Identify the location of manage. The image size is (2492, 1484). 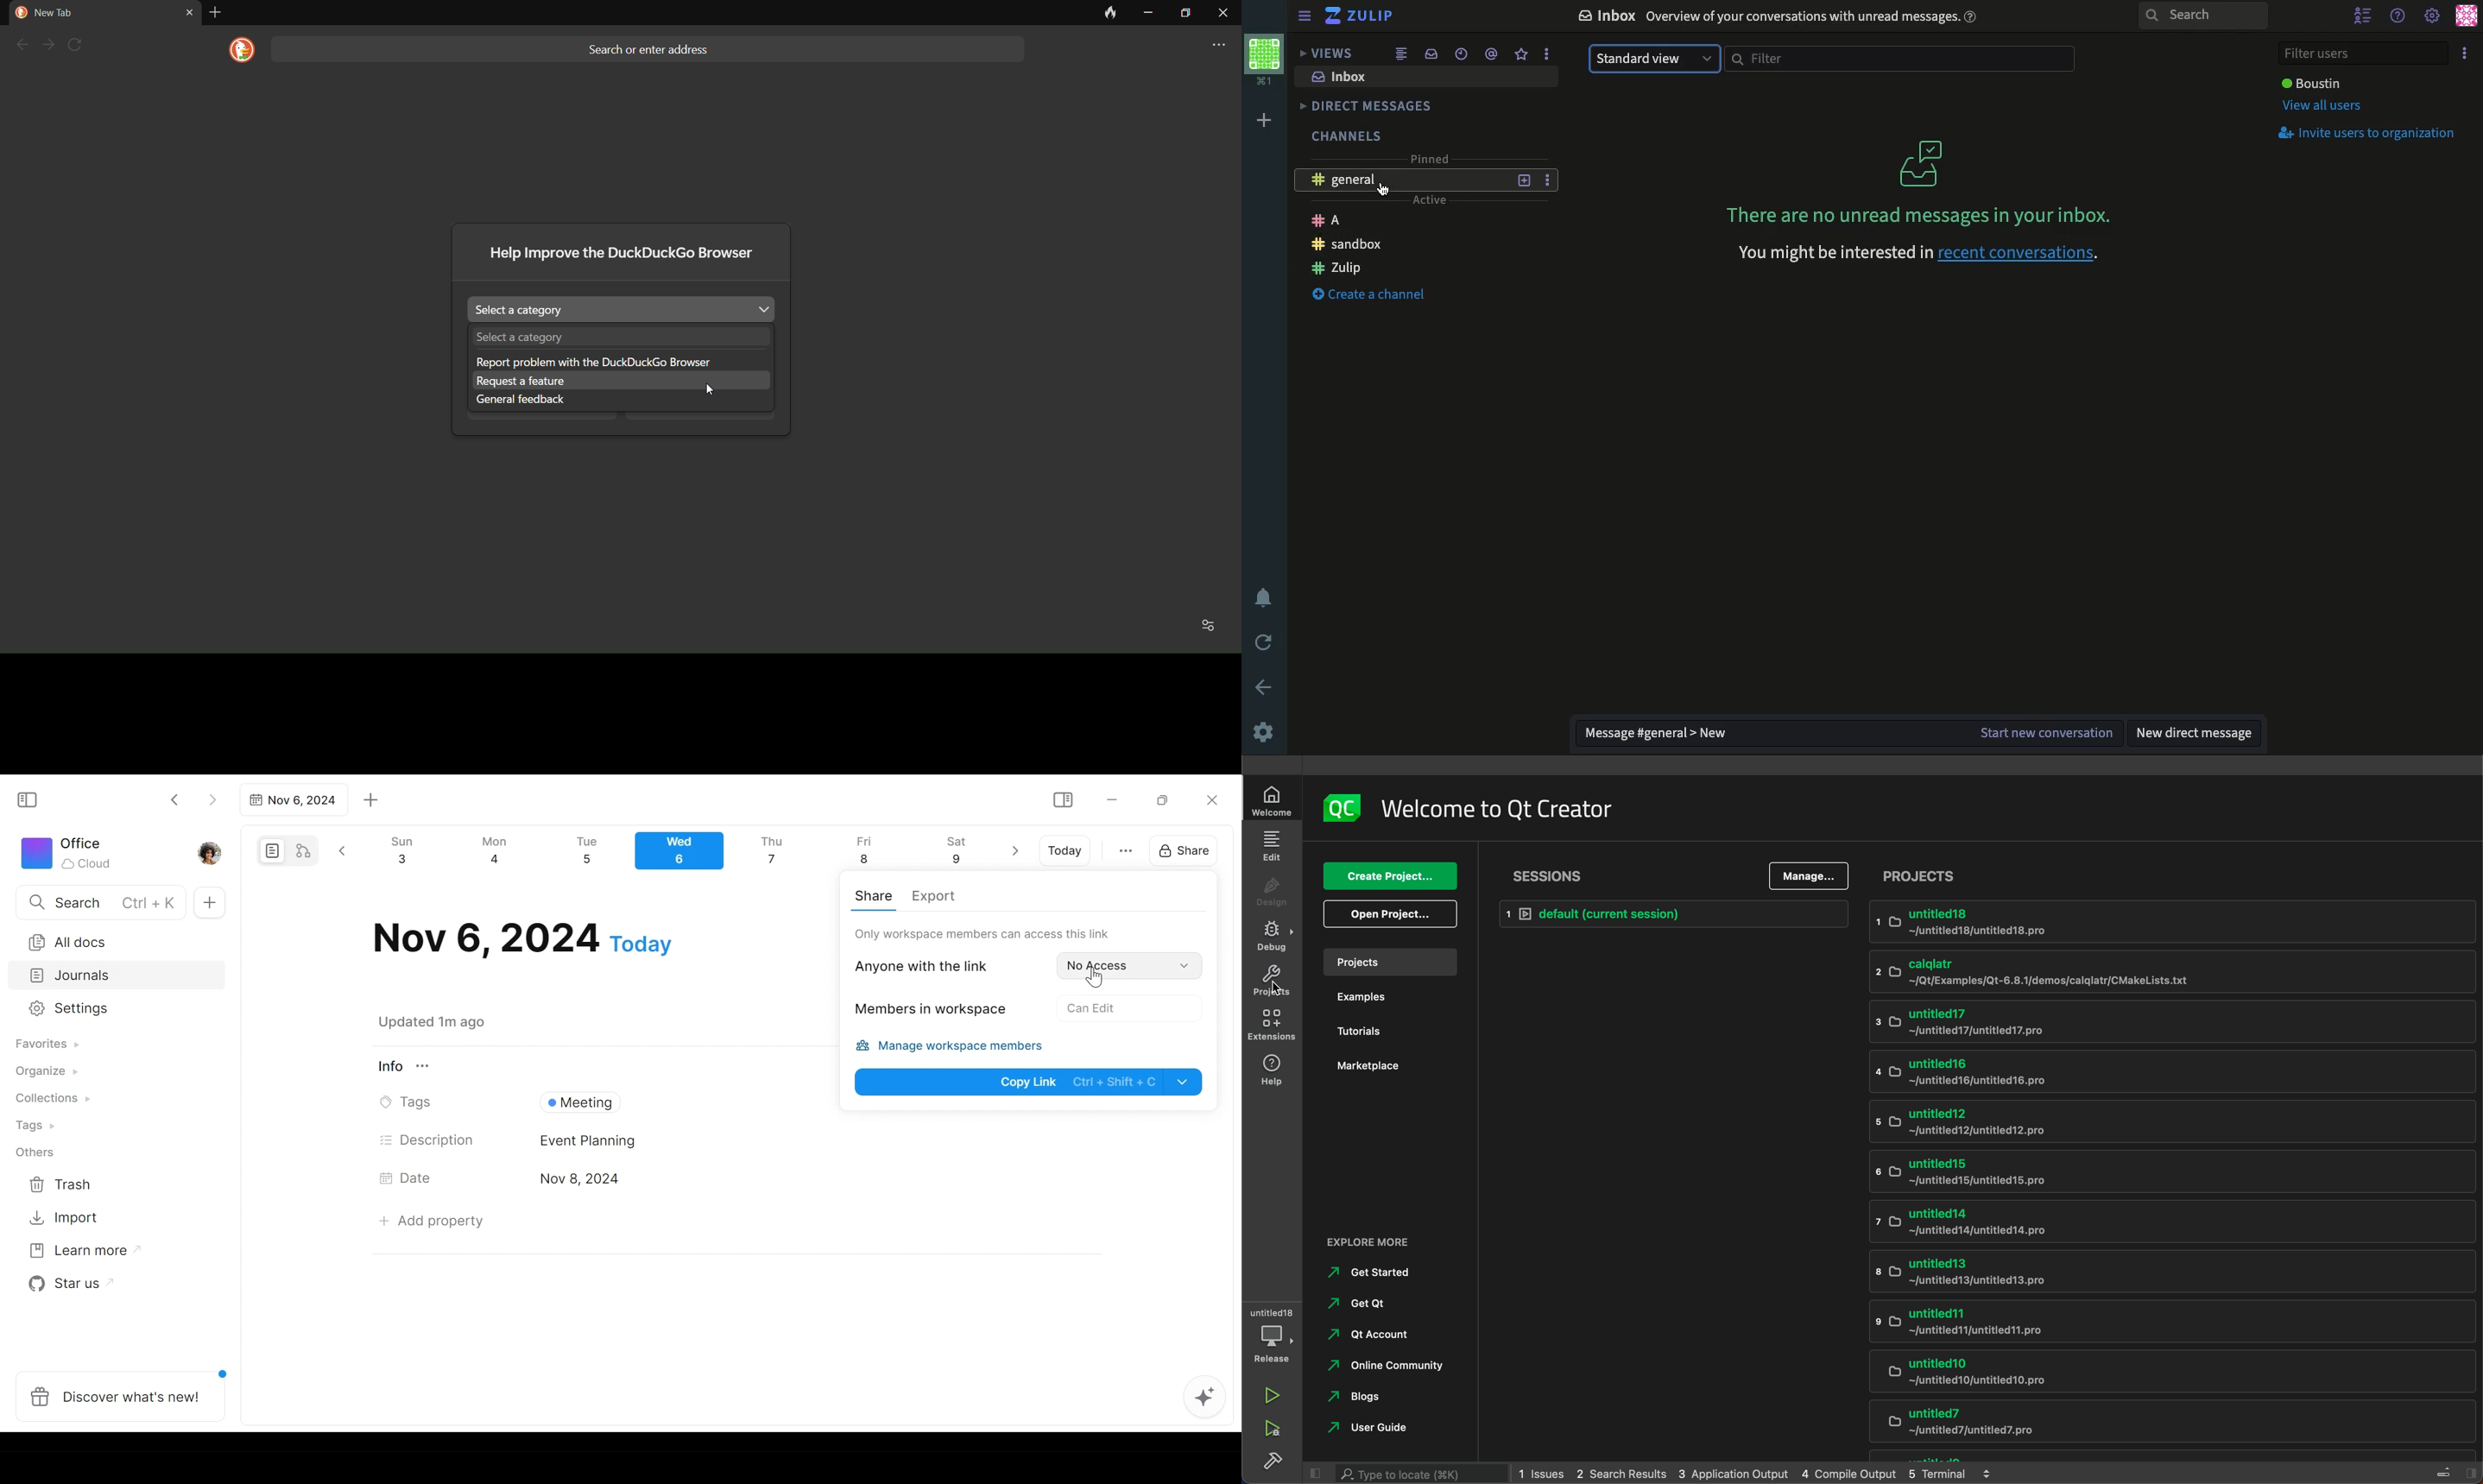
(1807, 877).